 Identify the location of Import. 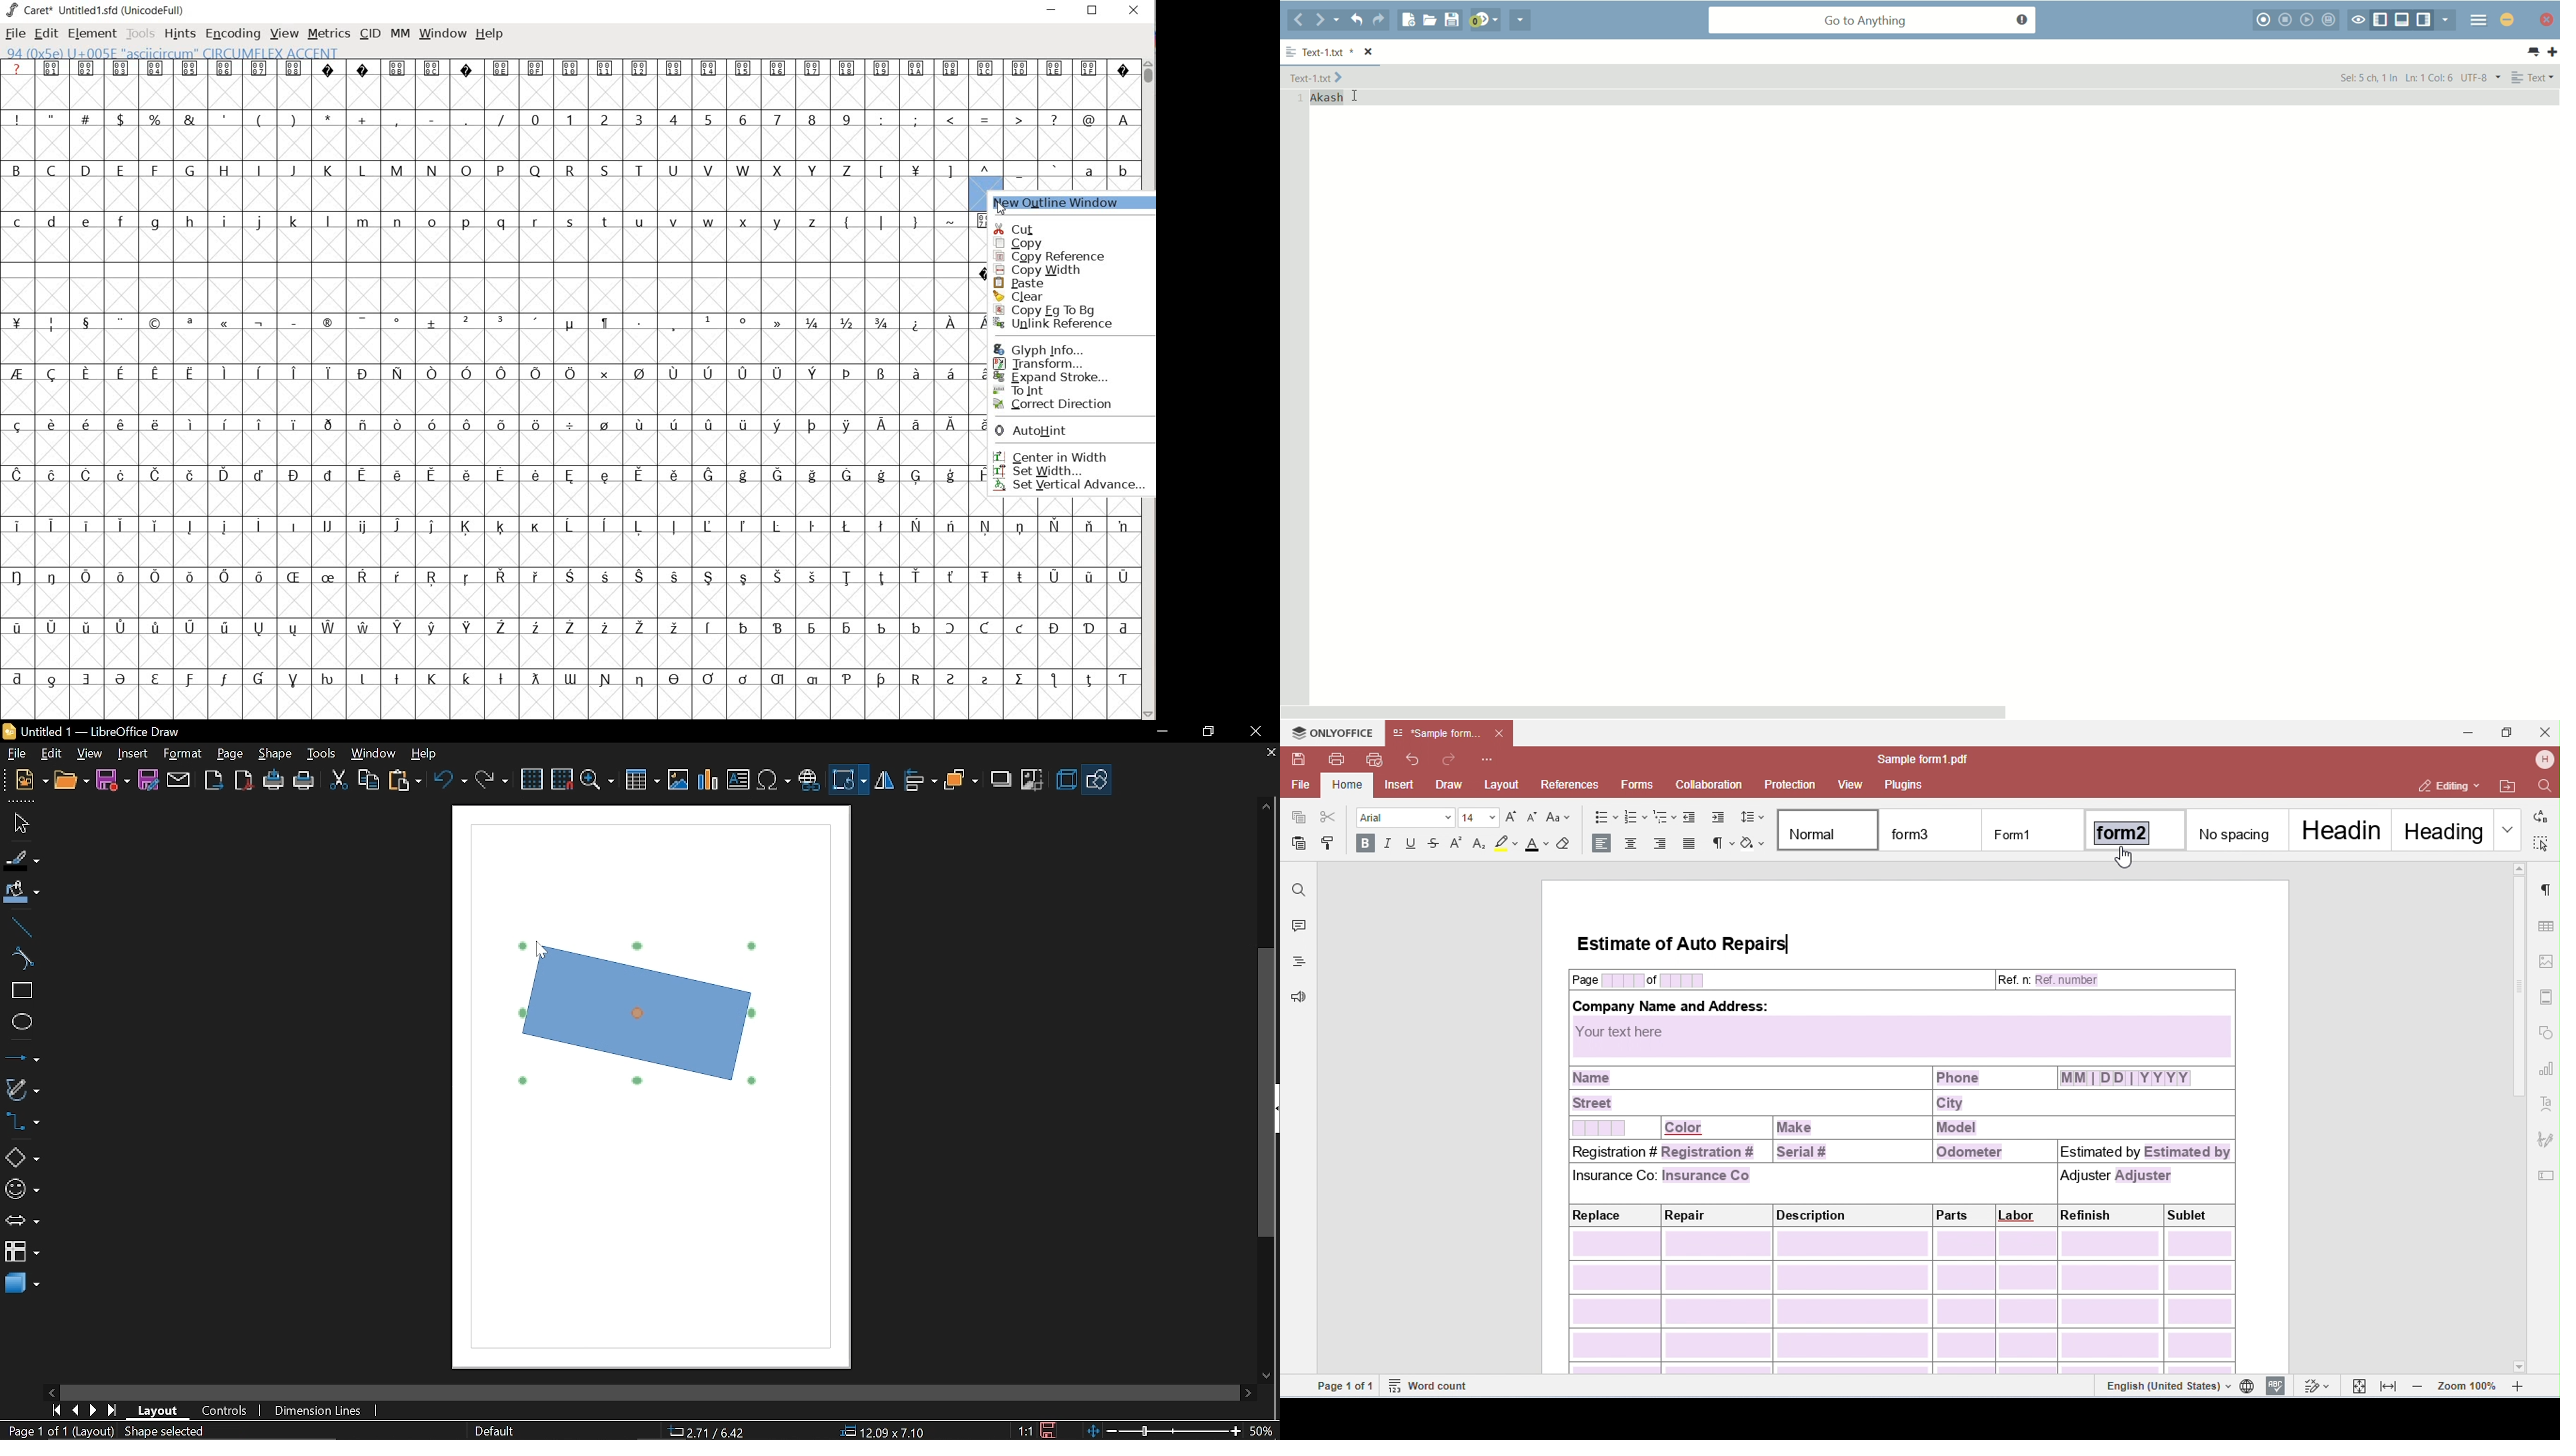
(215, 781).